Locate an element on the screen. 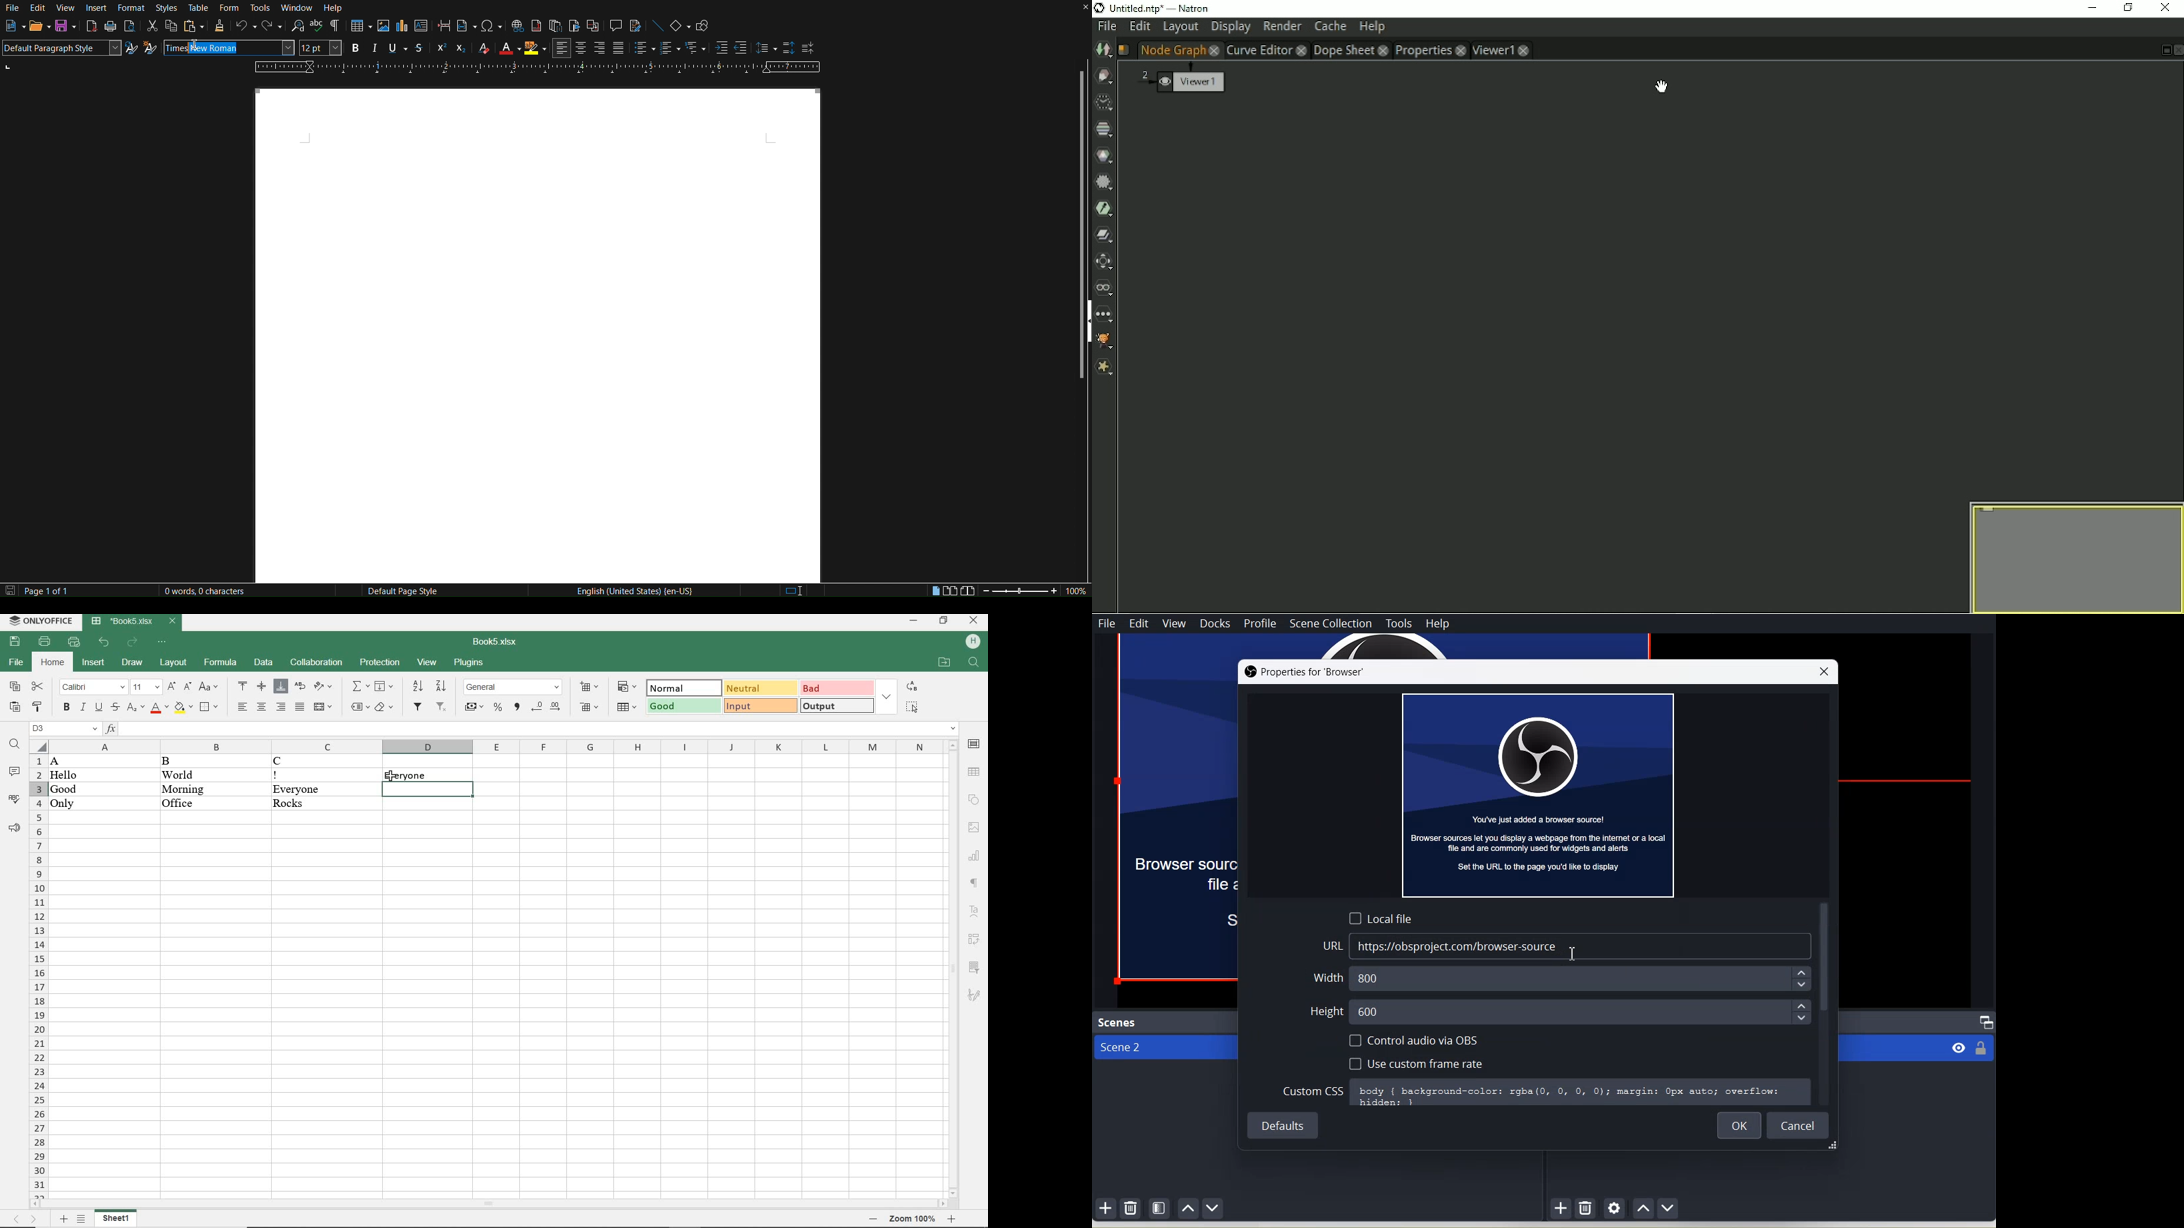 The image size is (2184, 1232). open file location is located at coordinates (943, 663).